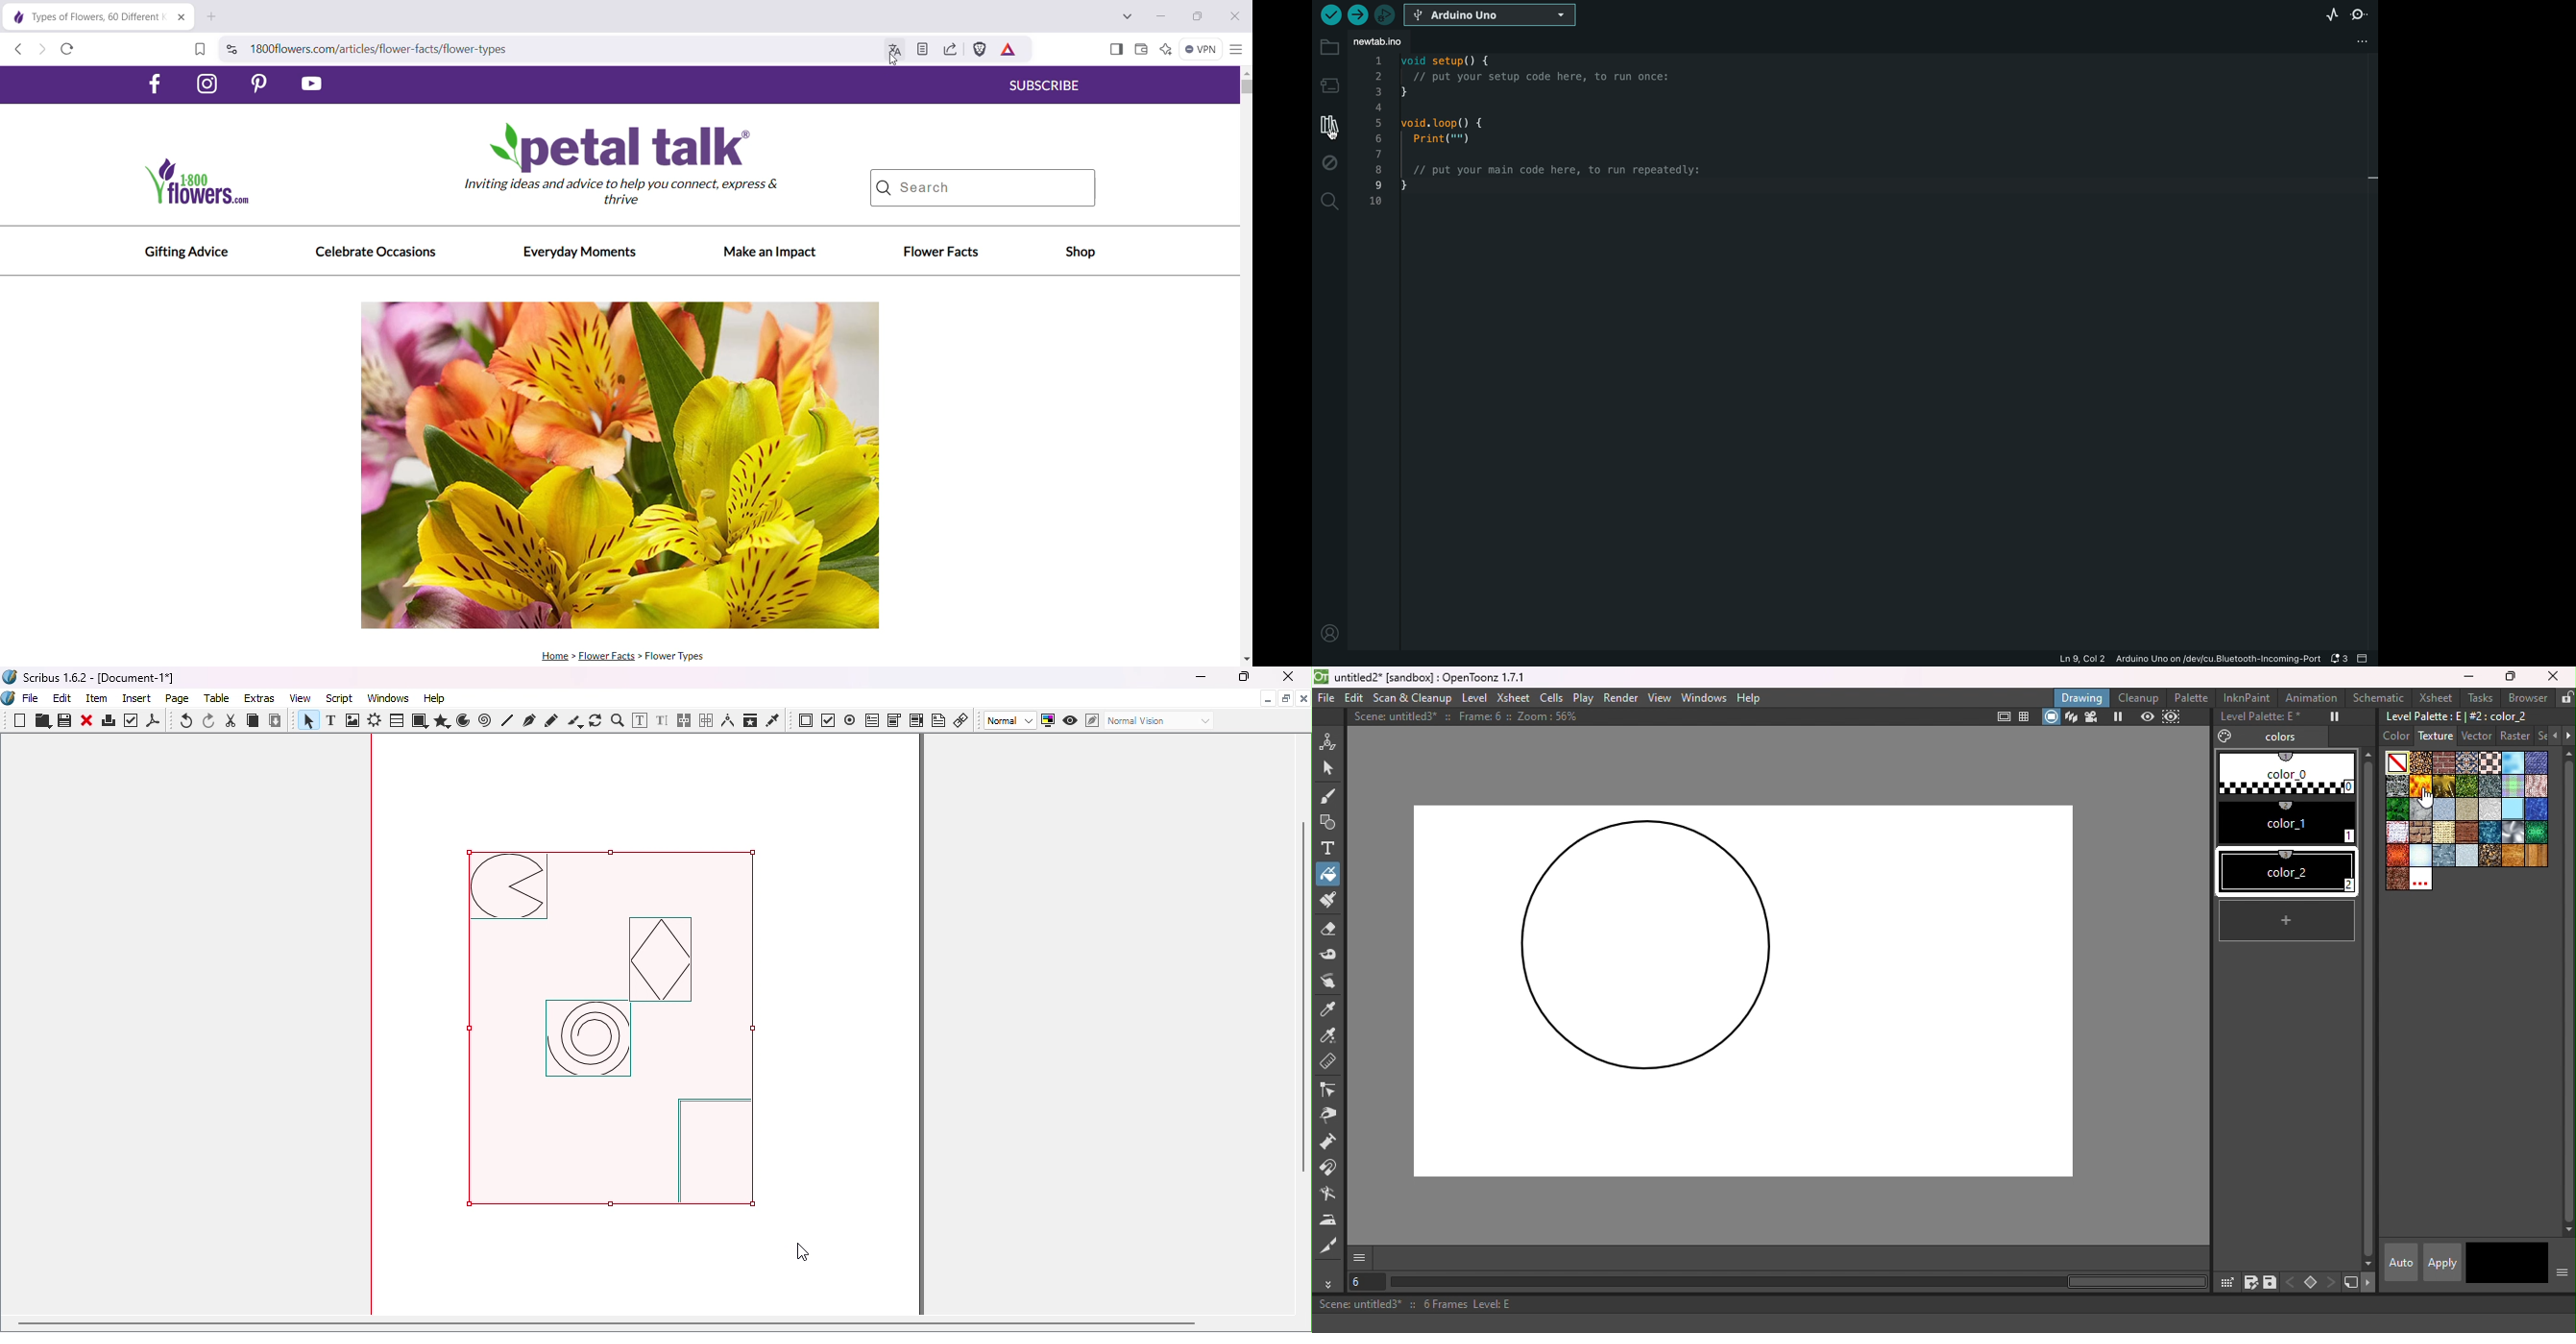 Image resolution: width=2576 pixels, height=1344 pixels. Describe the element at coordinates (487, 721) in the screenshot. I see `Spiral` at that location.